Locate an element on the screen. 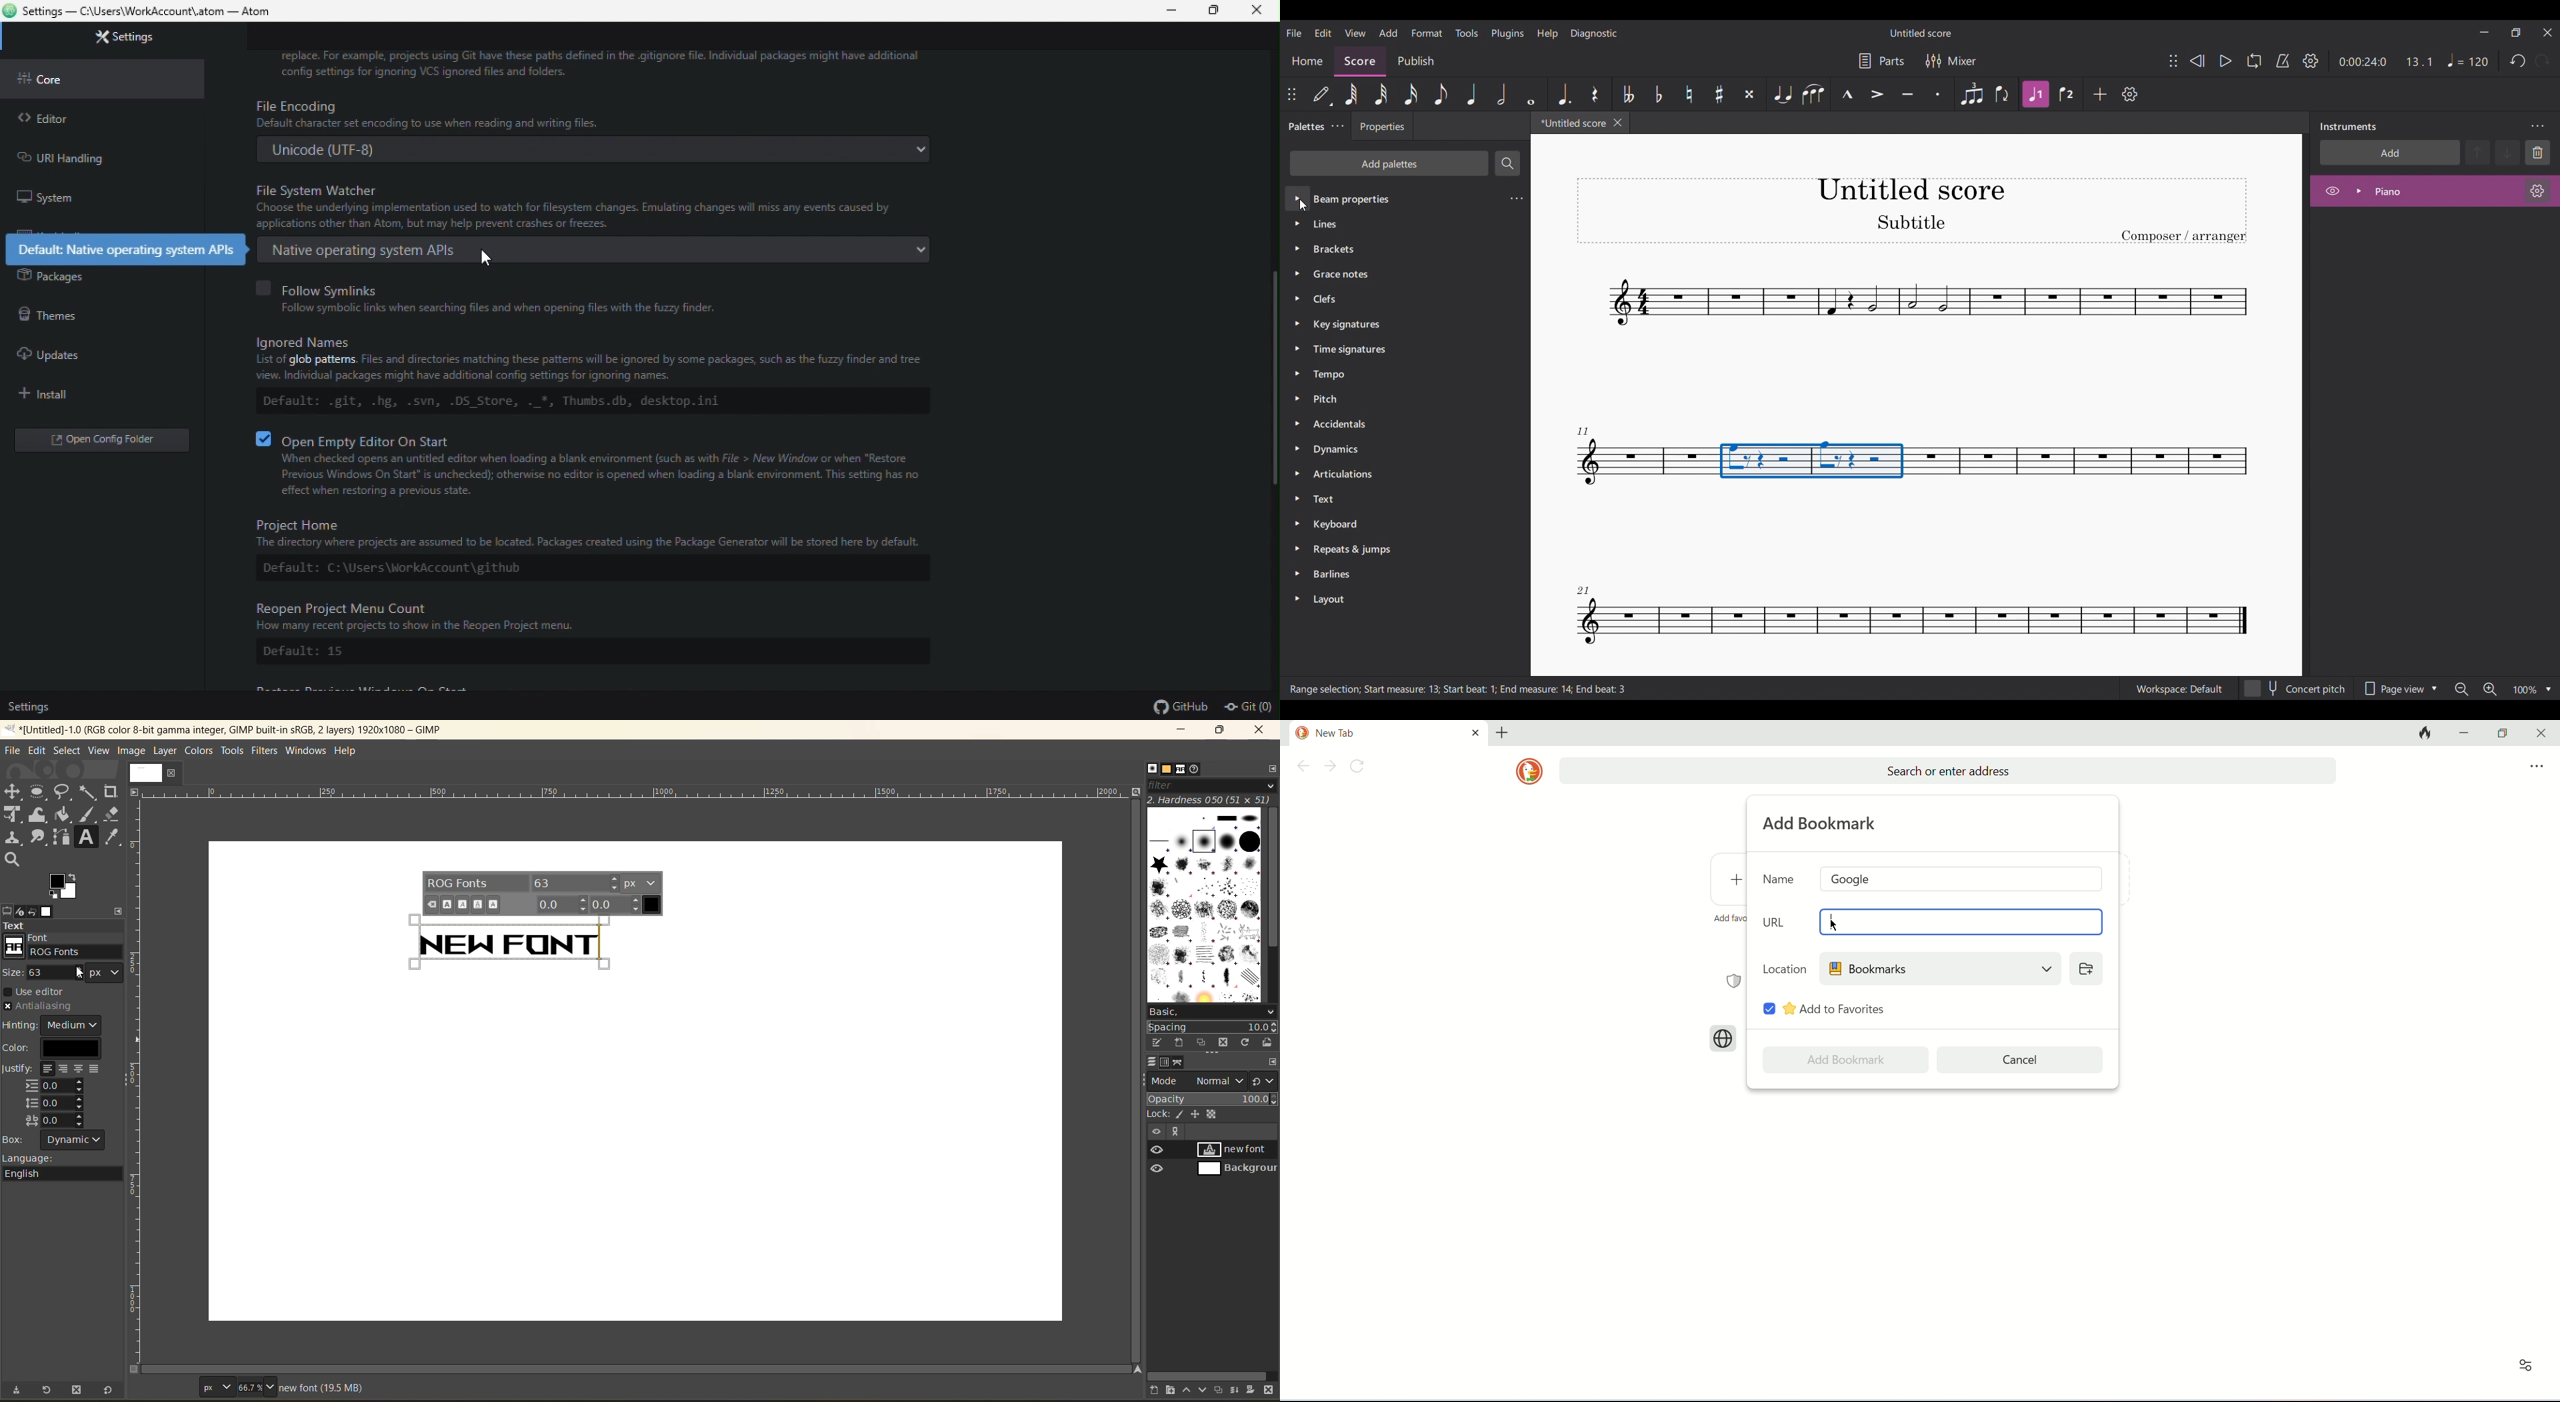 This screenshot has width=2576, height=1428. Loop playback is located at coordinates (2254, 61).